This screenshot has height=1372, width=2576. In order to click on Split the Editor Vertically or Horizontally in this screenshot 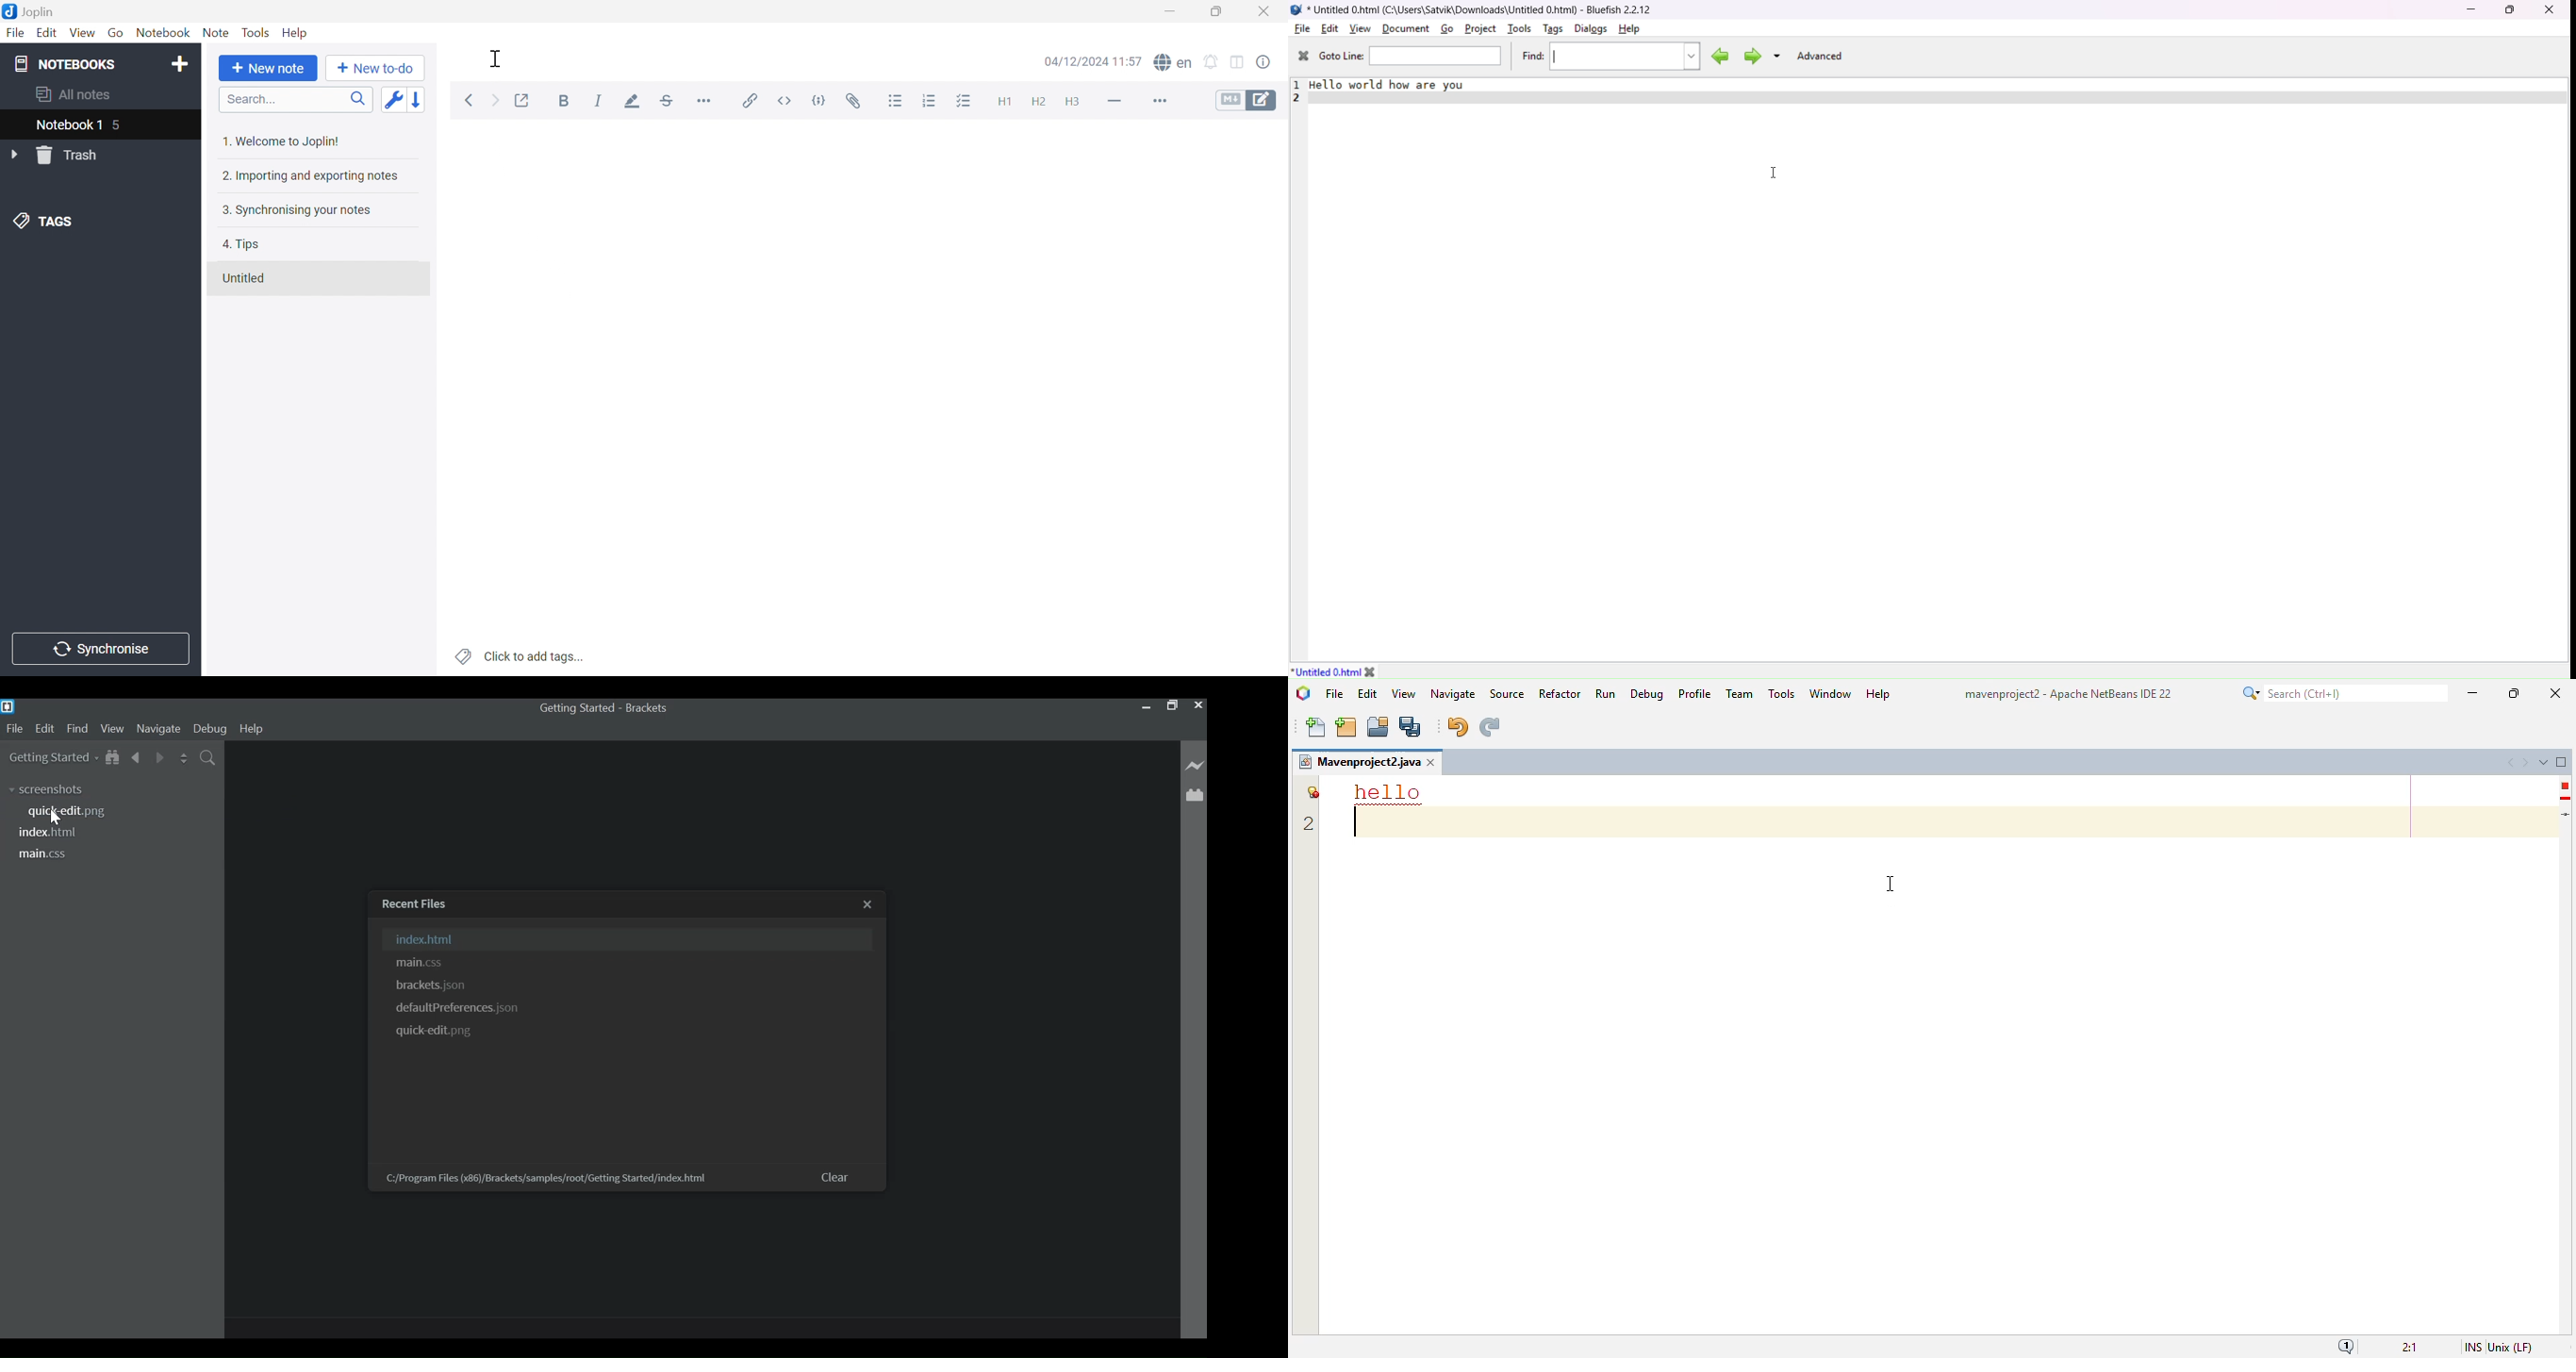, I will do `click(182, 758)`.